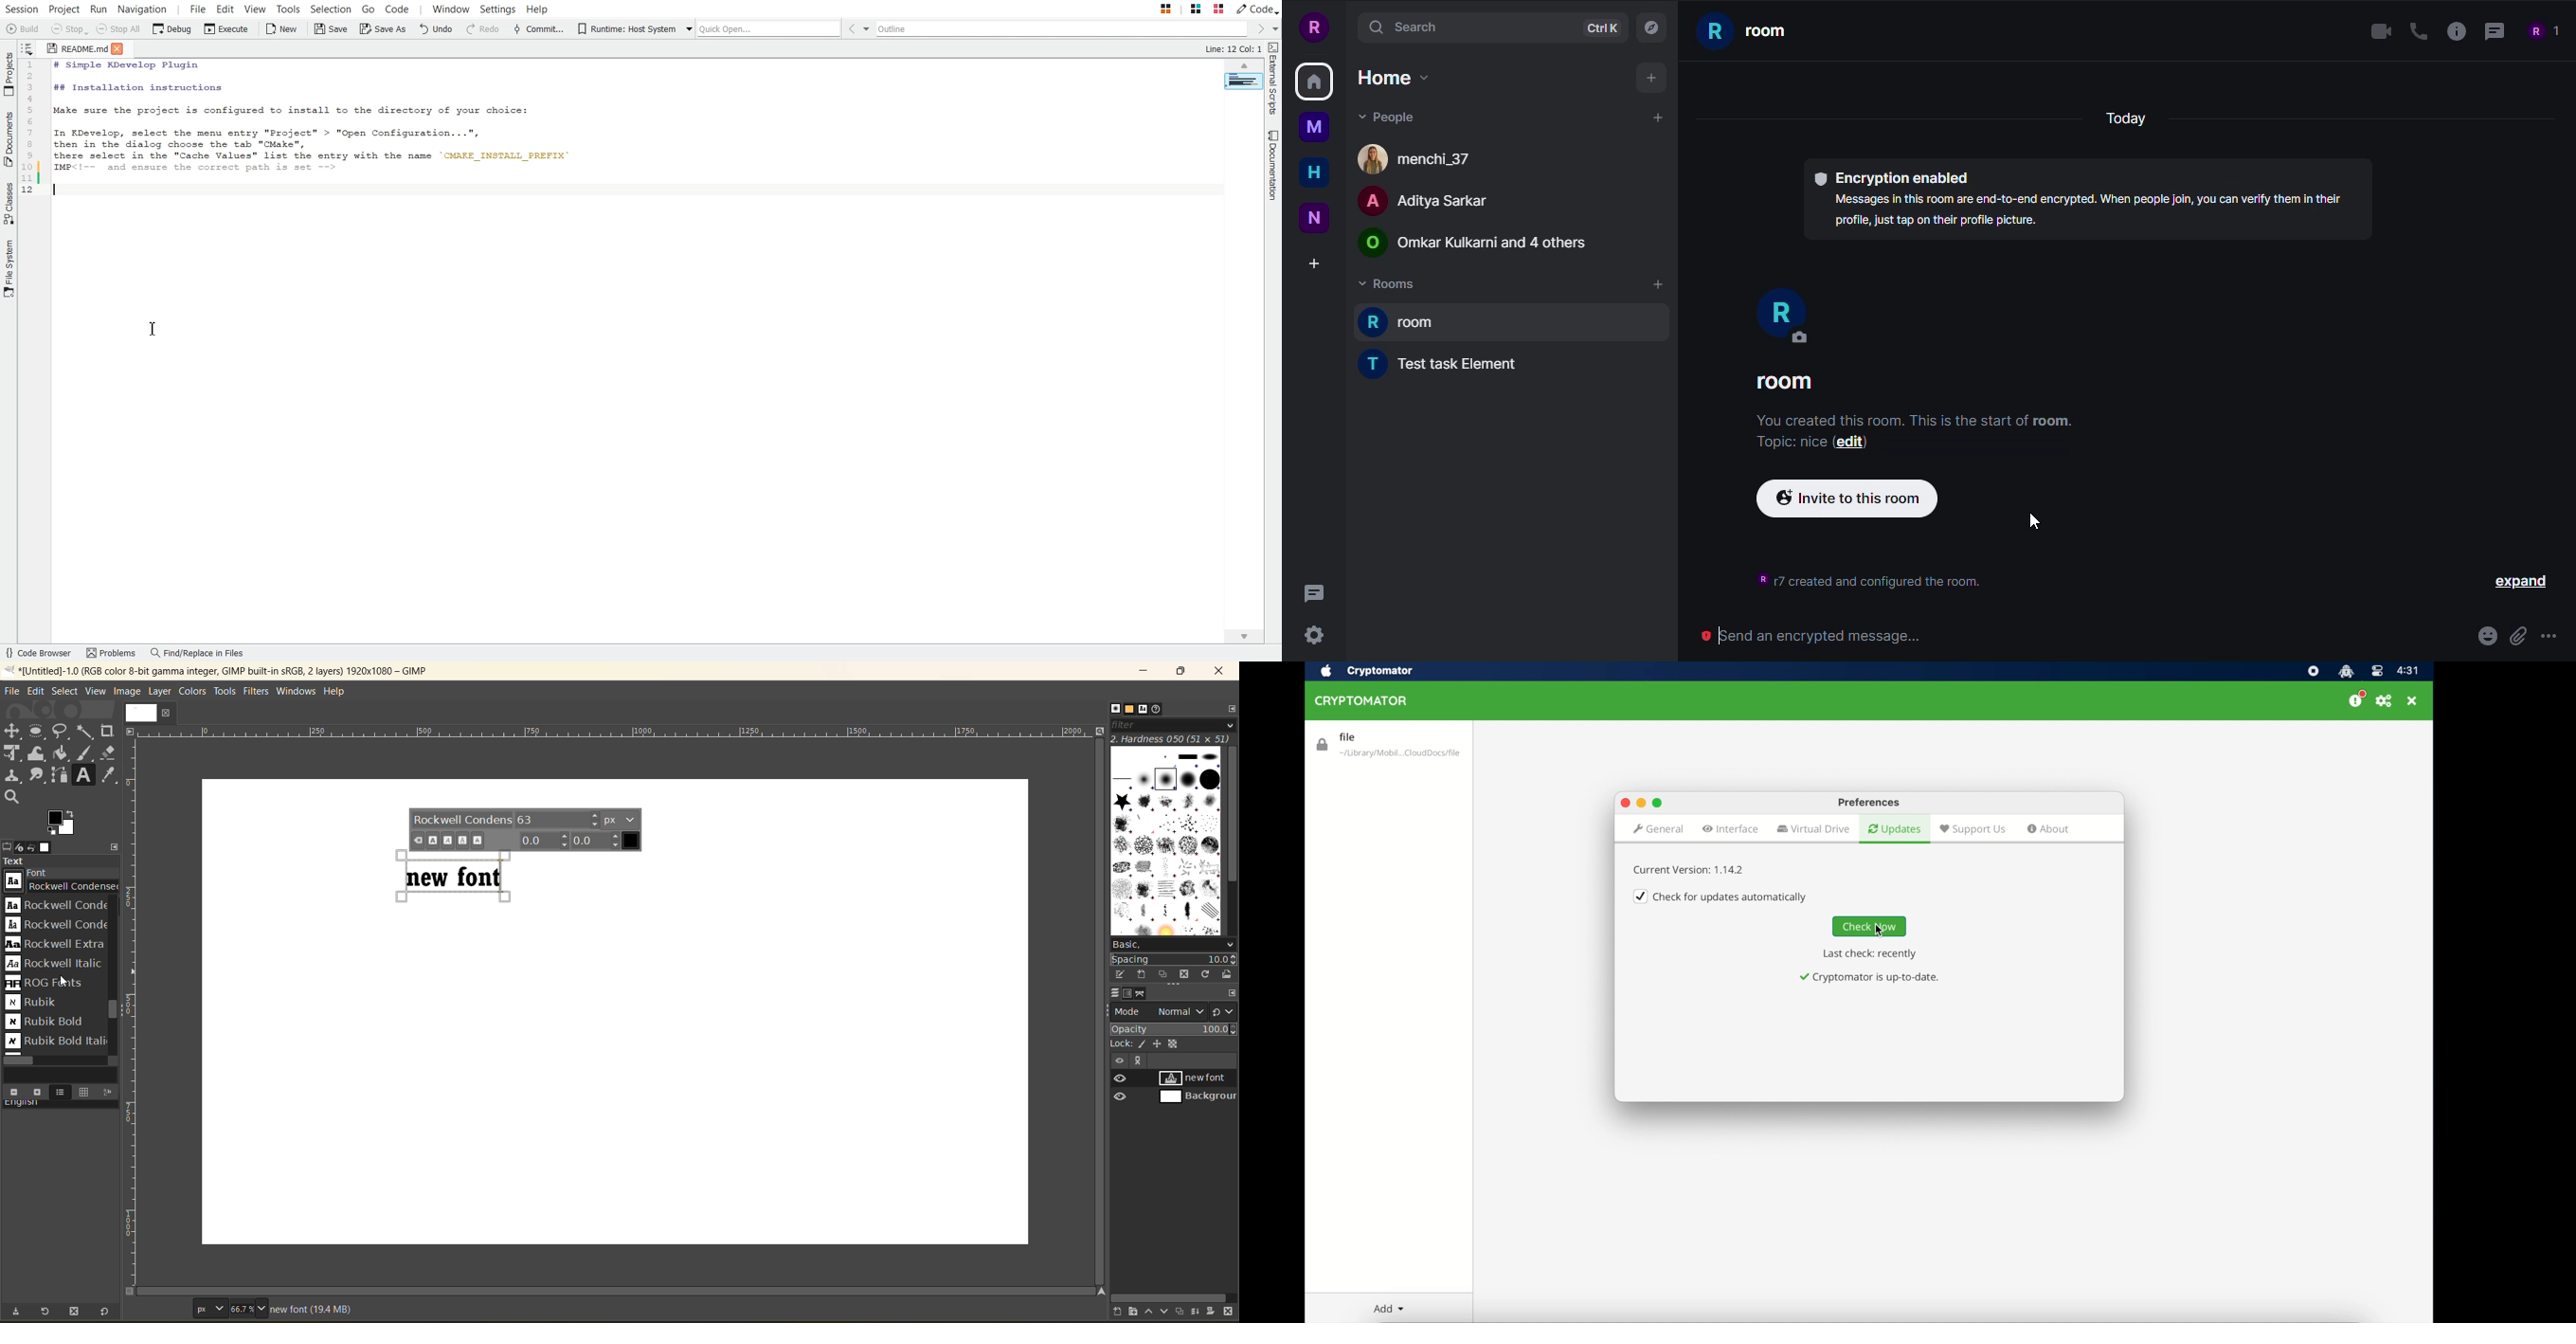 Image resolution: width=2576 pixels, height=1344 pixels. What do you see at coordinates (1973, 829) in the screenshot?
I see `suport us` at bounding box center [1973, 829].